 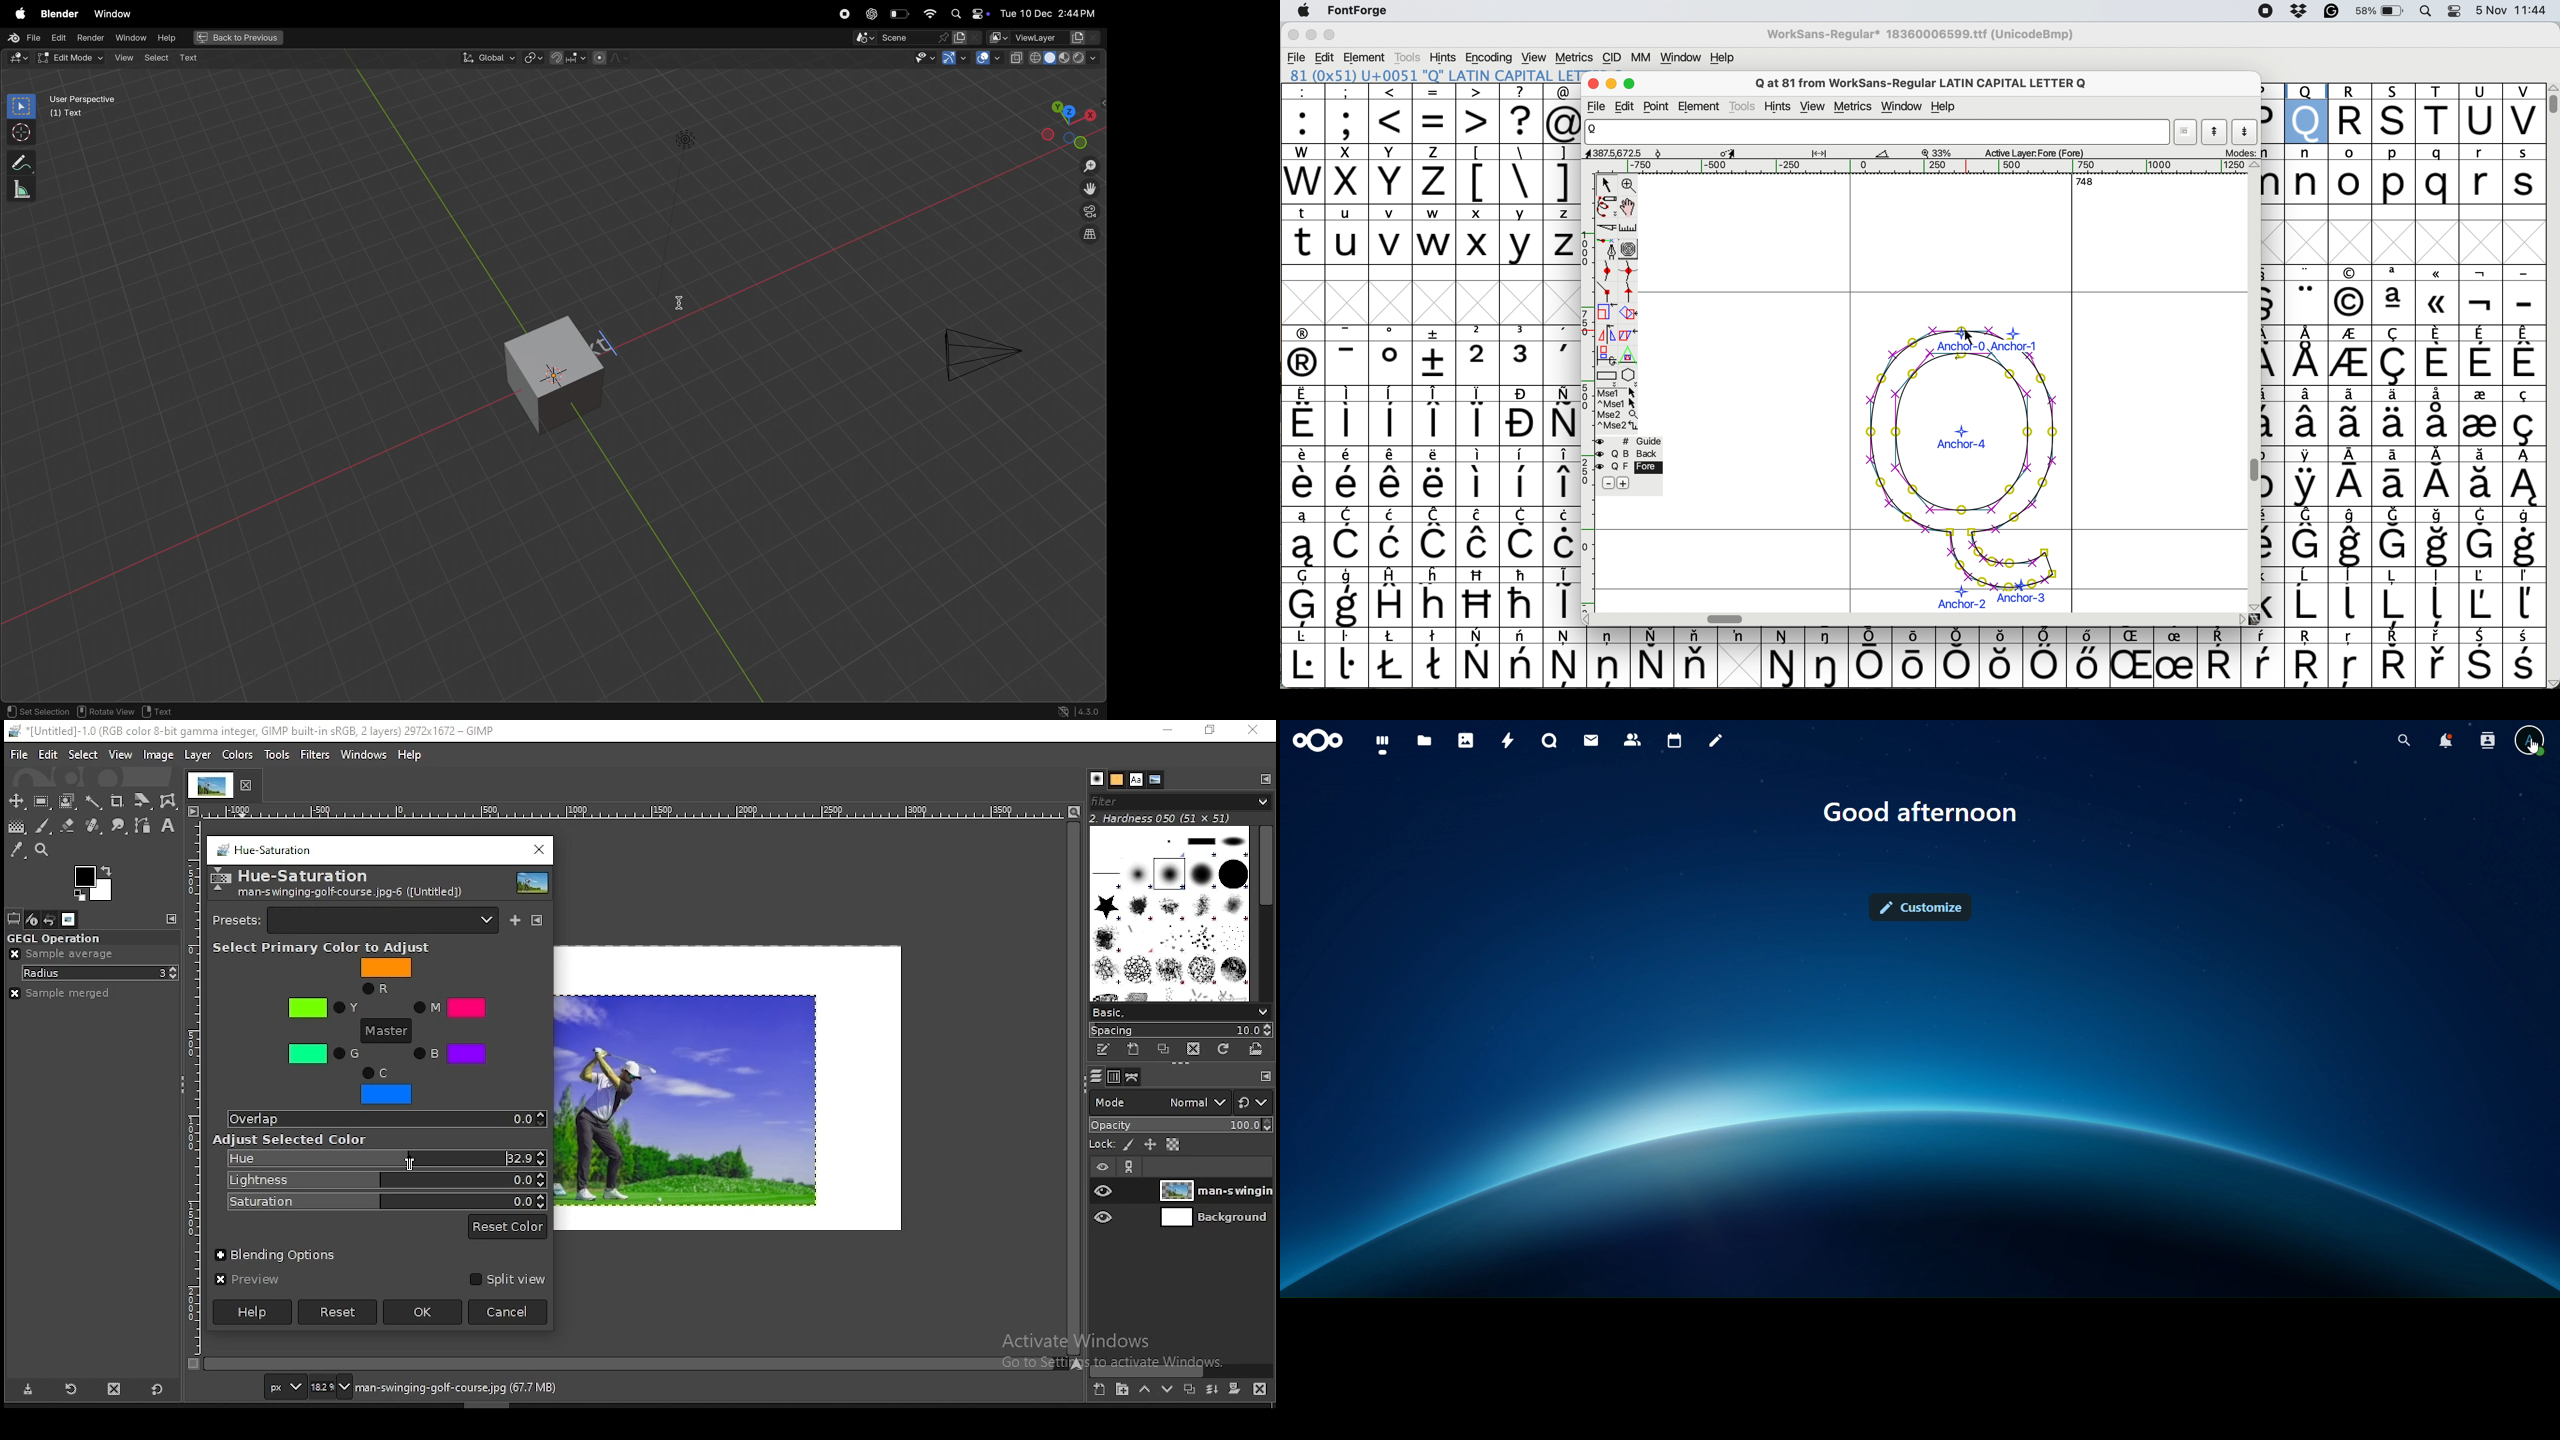 What do you see at coordinates (1077, 80) in the screenshot?
I see `options` at bounding box center [1077, 80].